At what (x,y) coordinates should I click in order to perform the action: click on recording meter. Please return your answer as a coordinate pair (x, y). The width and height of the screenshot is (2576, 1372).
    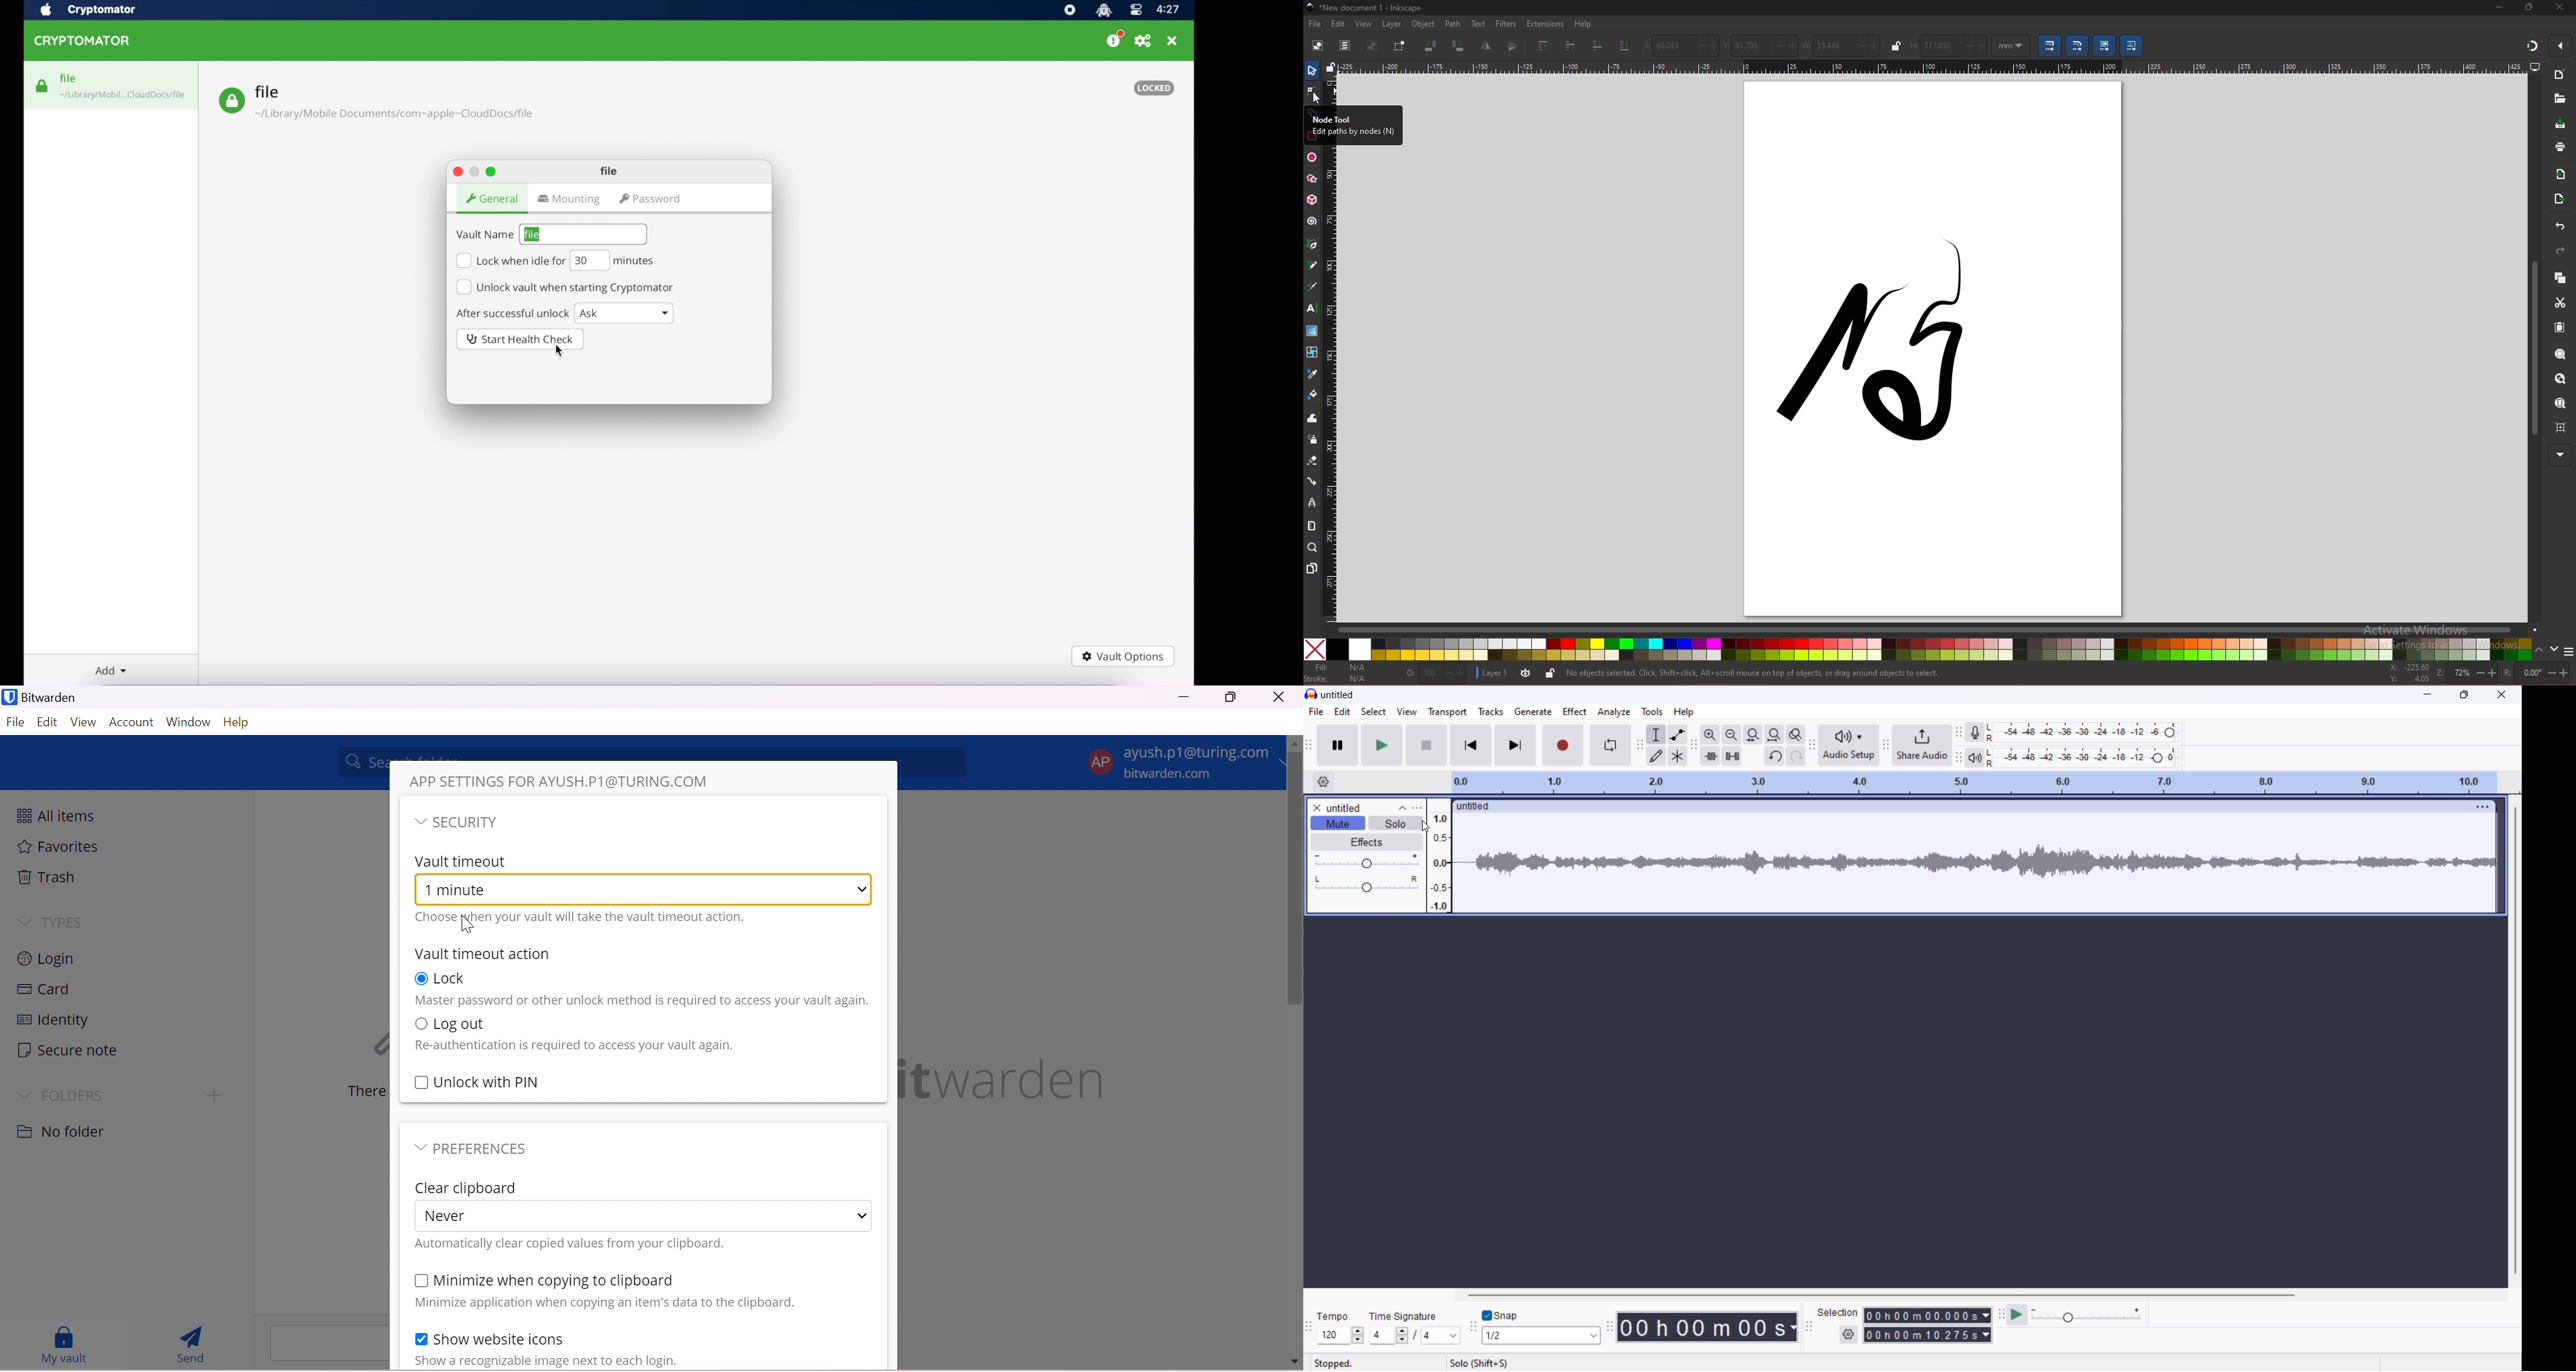
    Looking at the image, I should click on (1976, 732).